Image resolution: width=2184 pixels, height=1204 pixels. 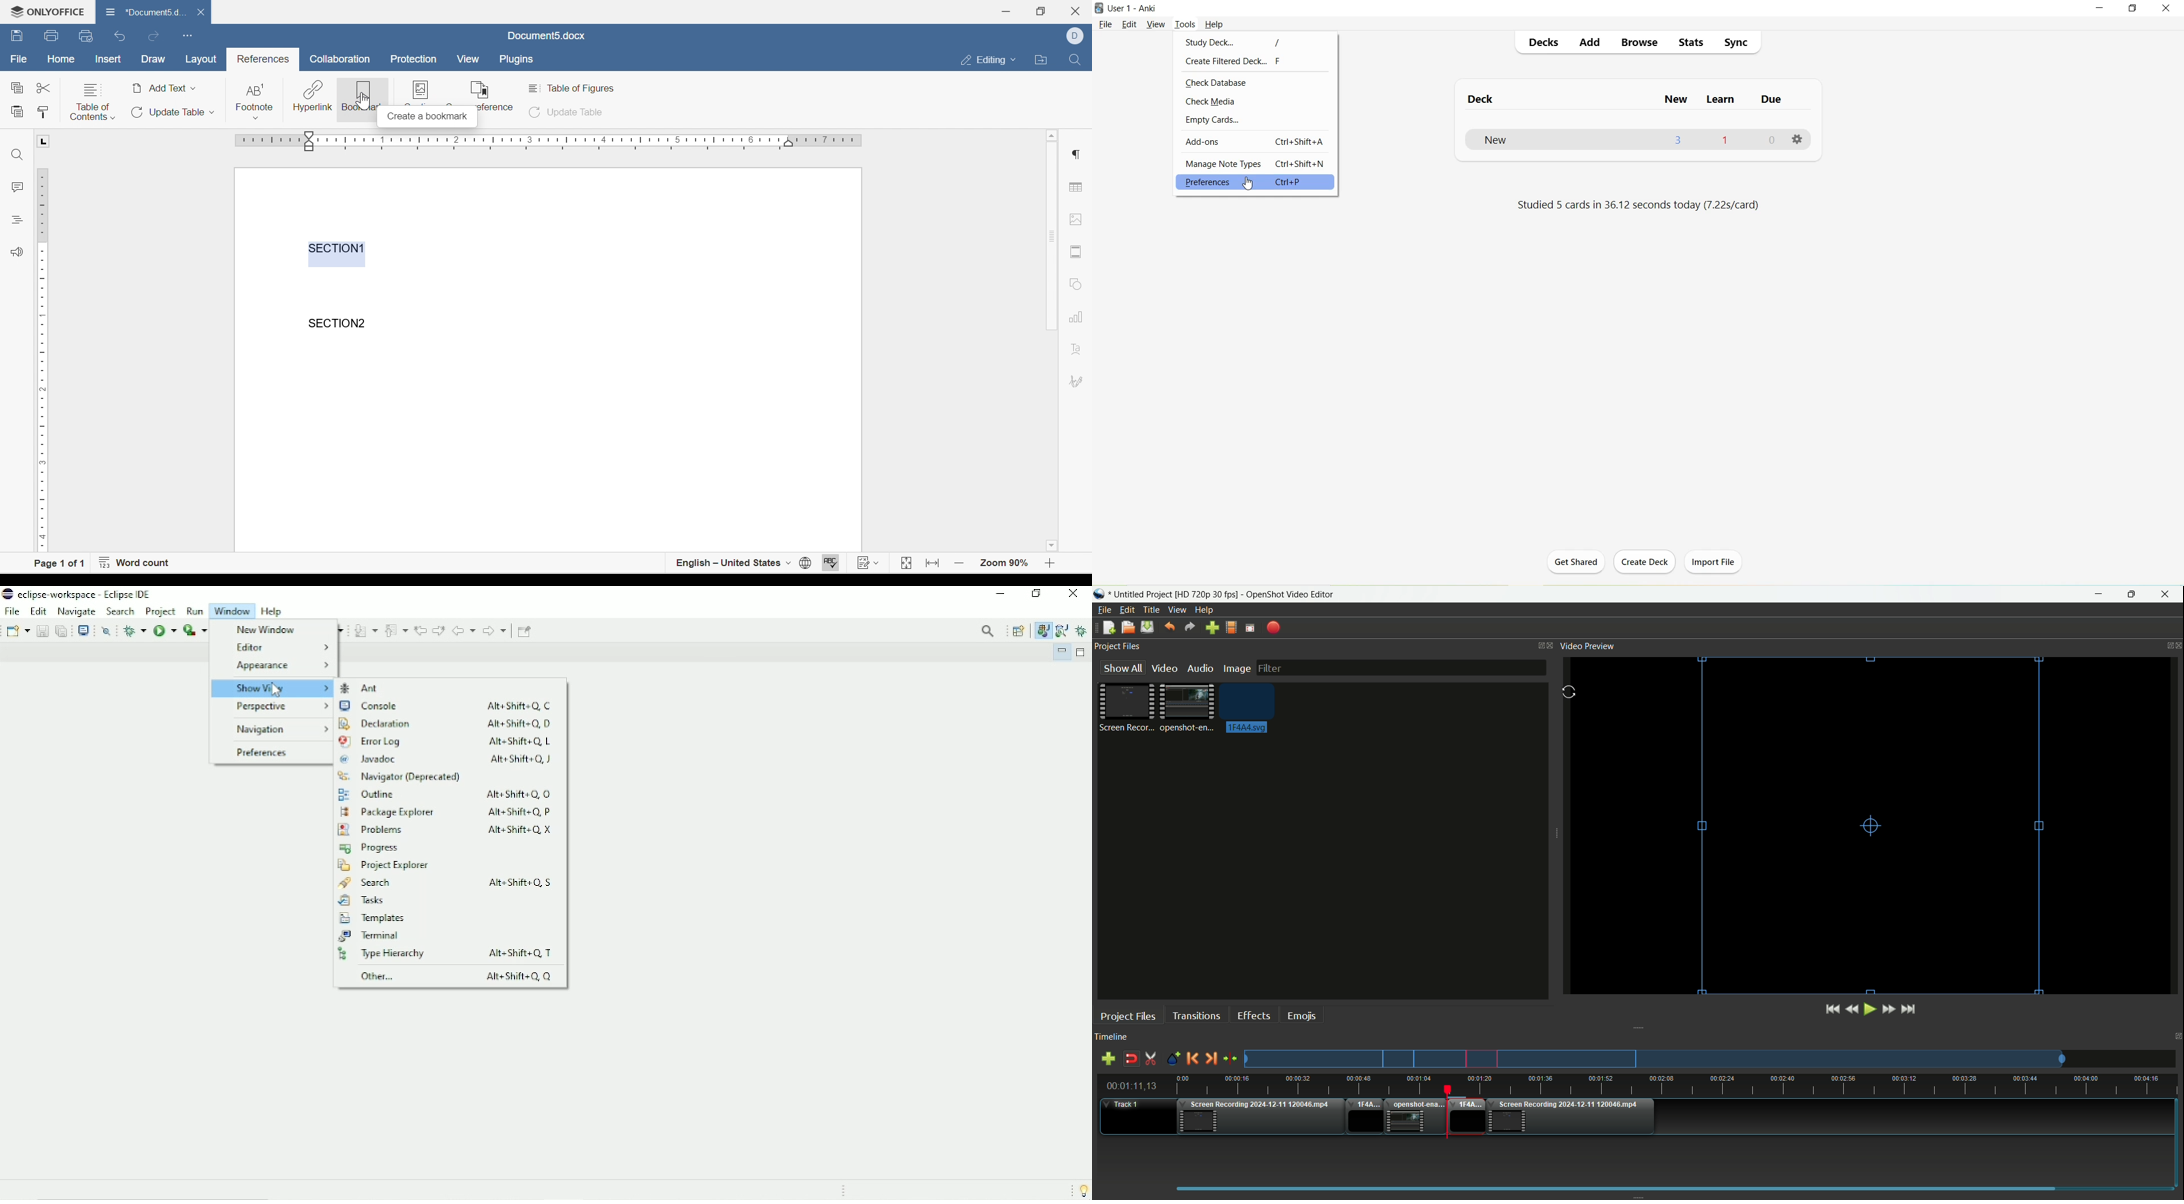 What do you see at coordinates (451, 883) in the screenshot?
I see `Search` at bounding box center [451, 883].